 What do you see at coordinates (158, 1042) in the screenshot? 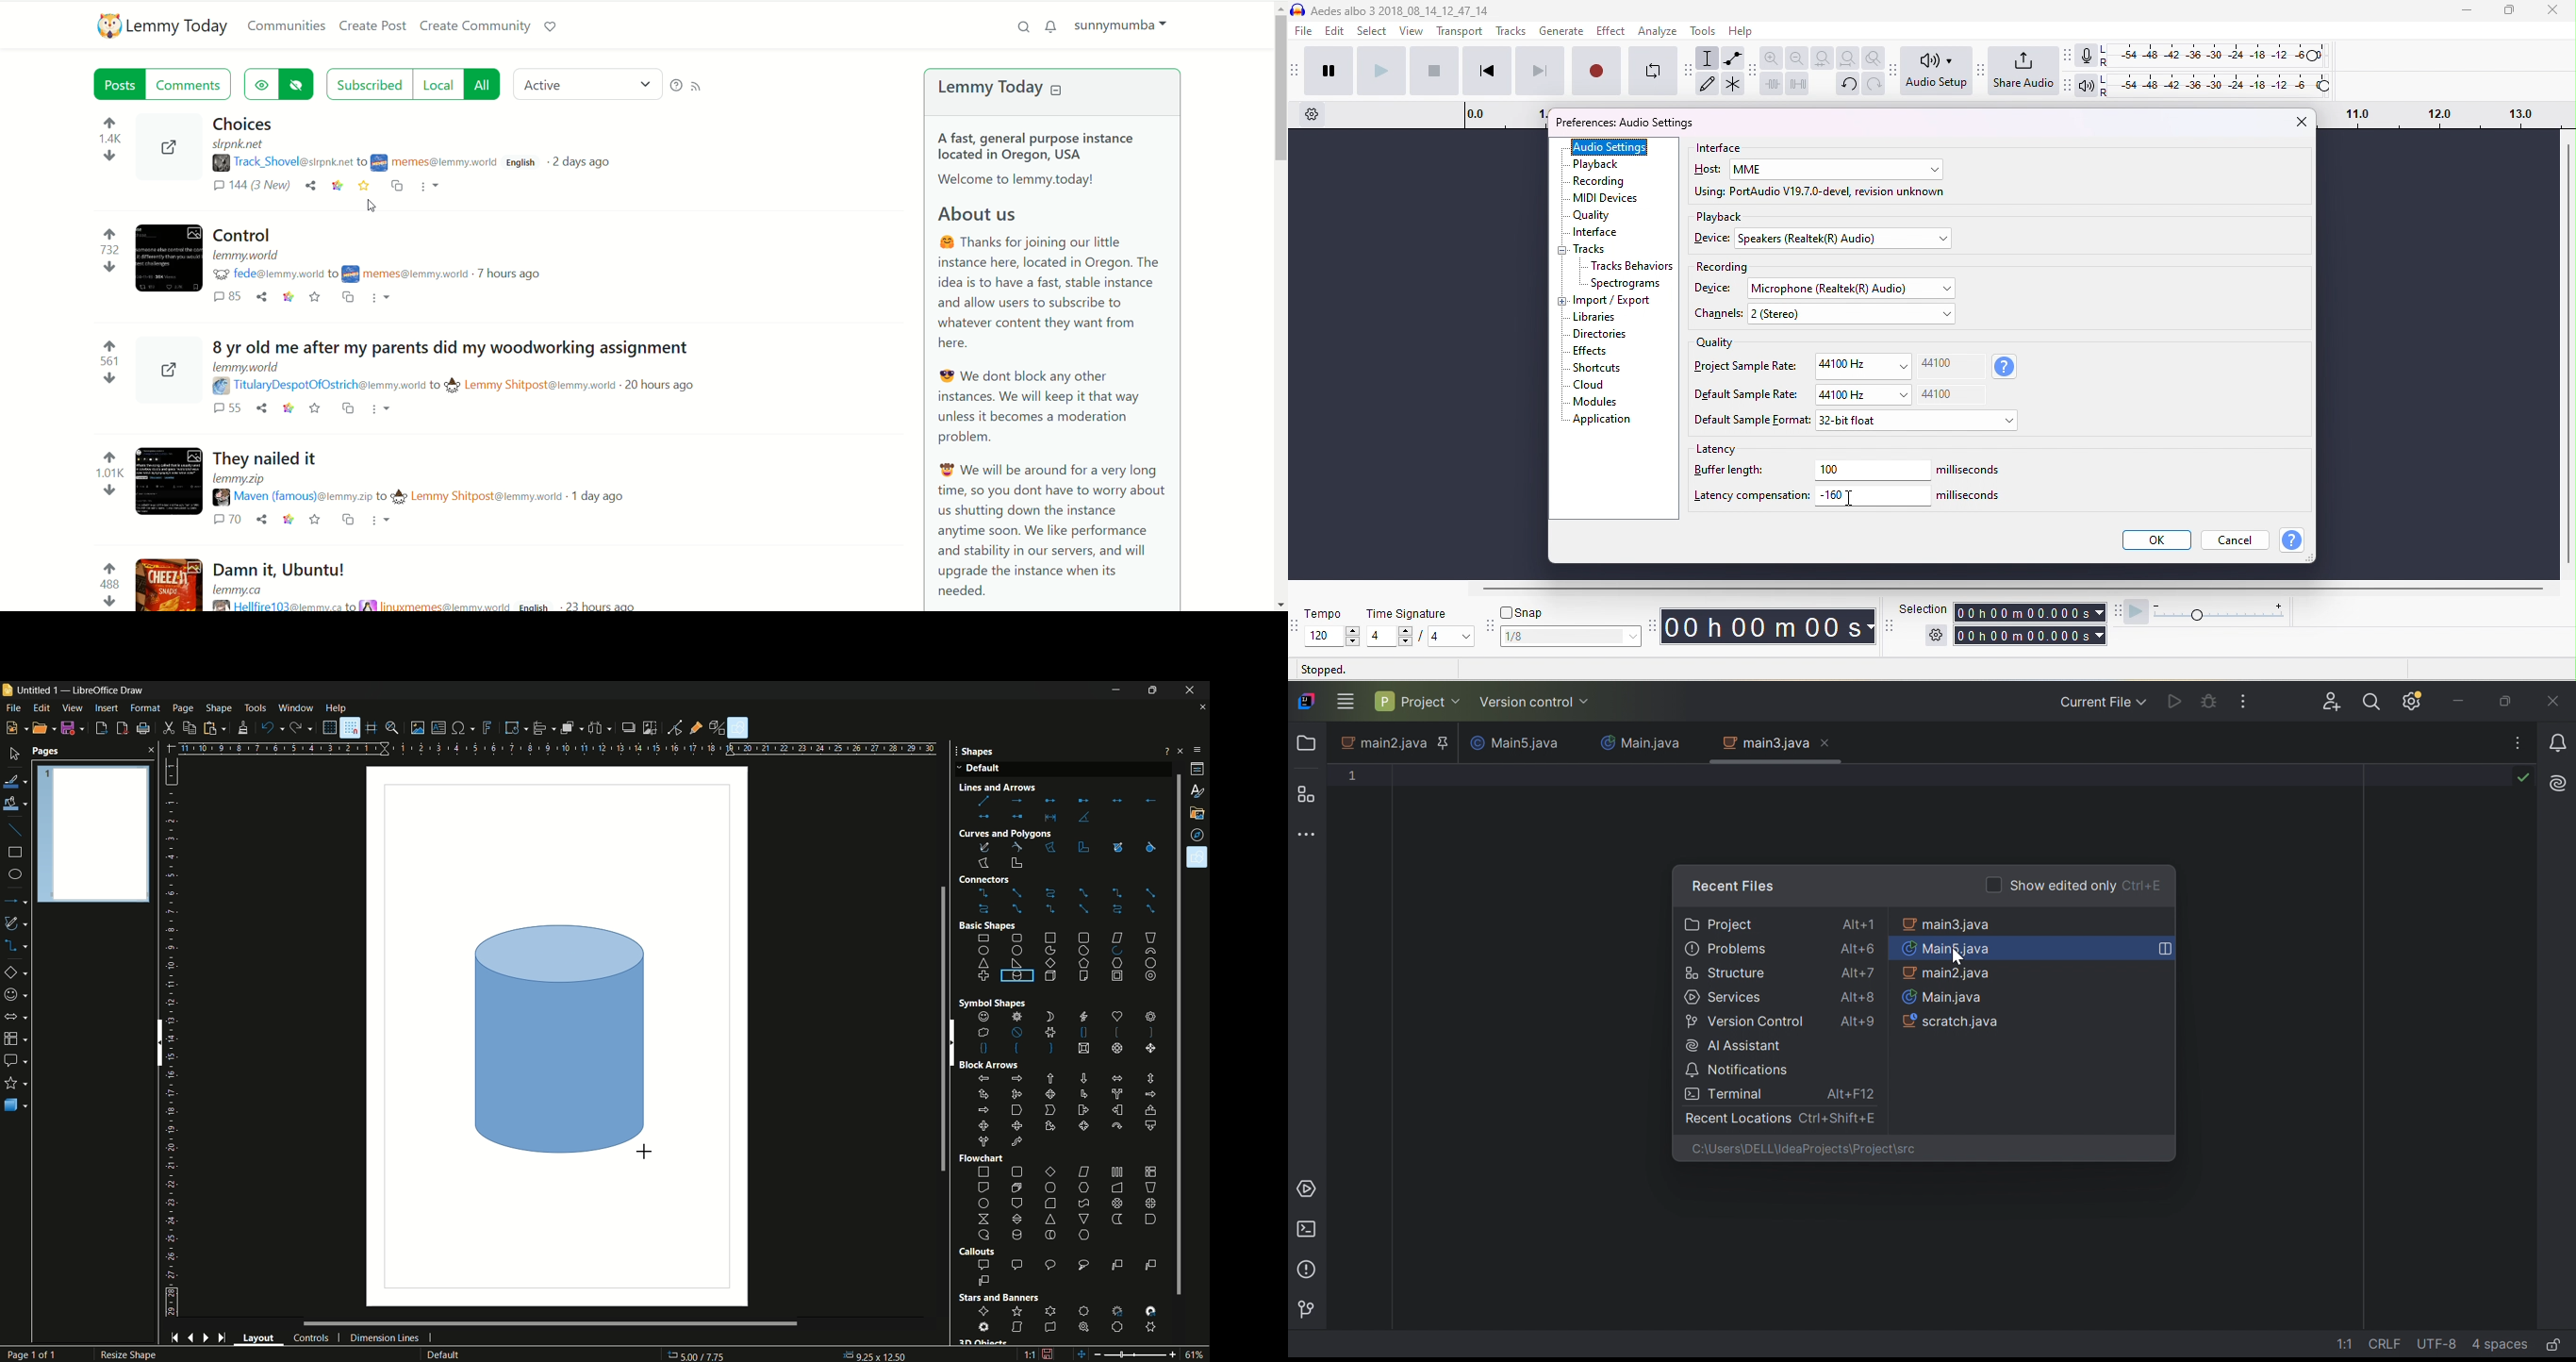
I see `scroll bar` at bounding box center [158, 1042].